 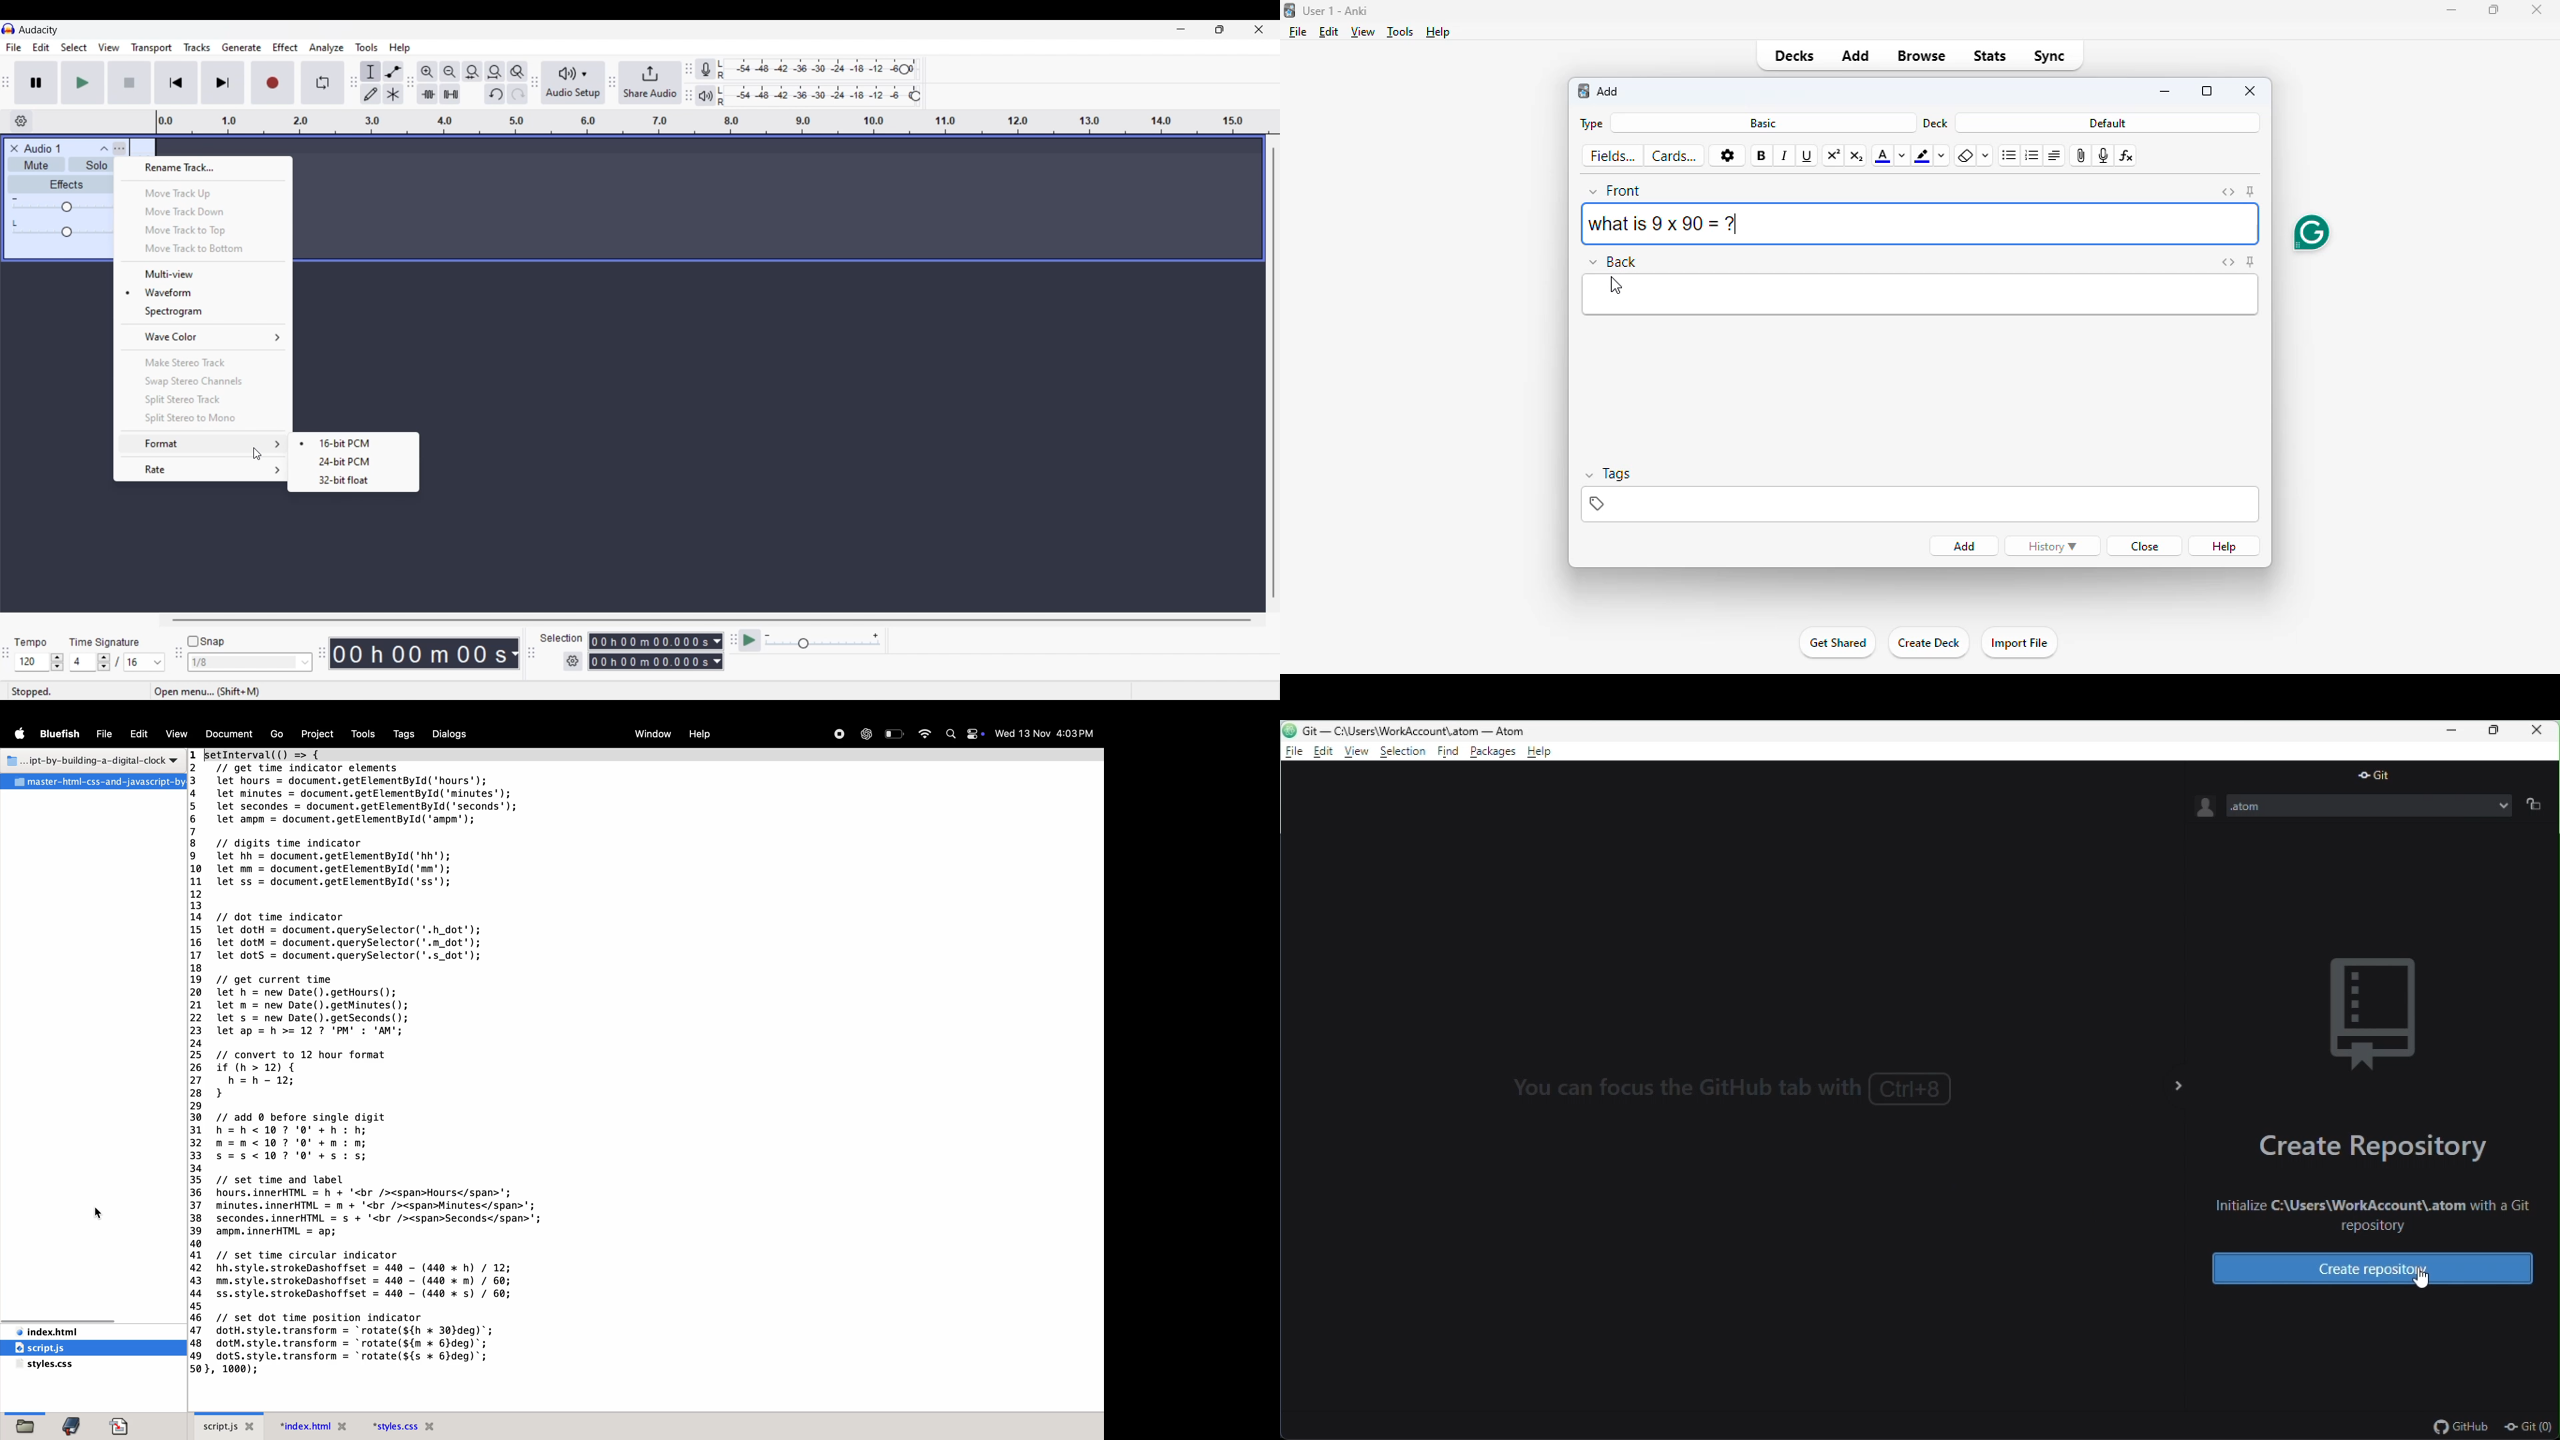 What do you see at coordinates (39, 29) in the screenshot?
I see `Software name` at bounding box center [39, 29].